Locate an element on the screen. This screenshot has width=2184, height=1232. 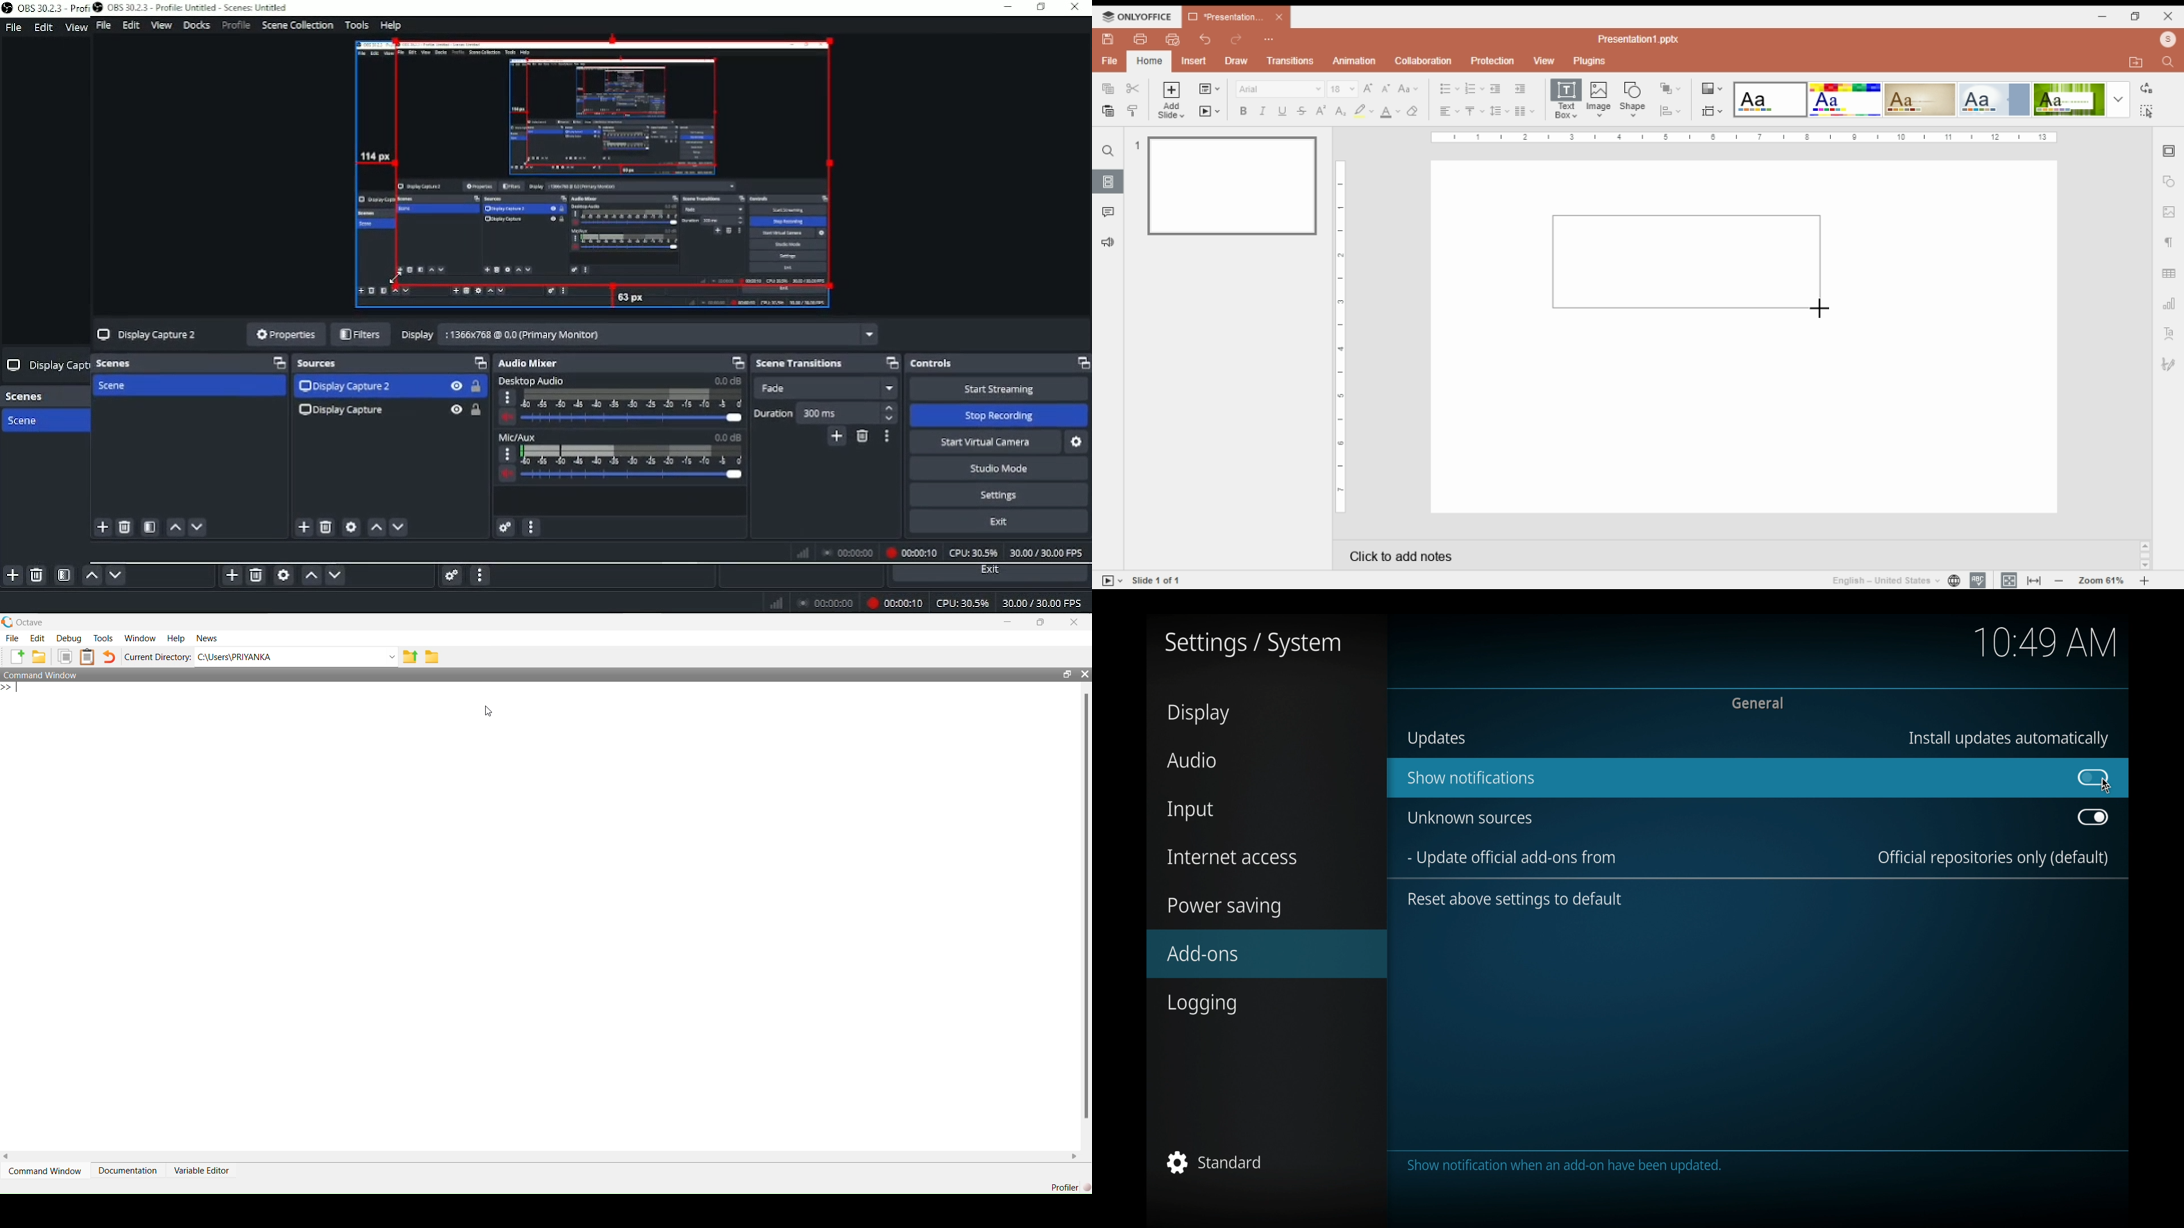
find is located at coordinates (2148, 111).